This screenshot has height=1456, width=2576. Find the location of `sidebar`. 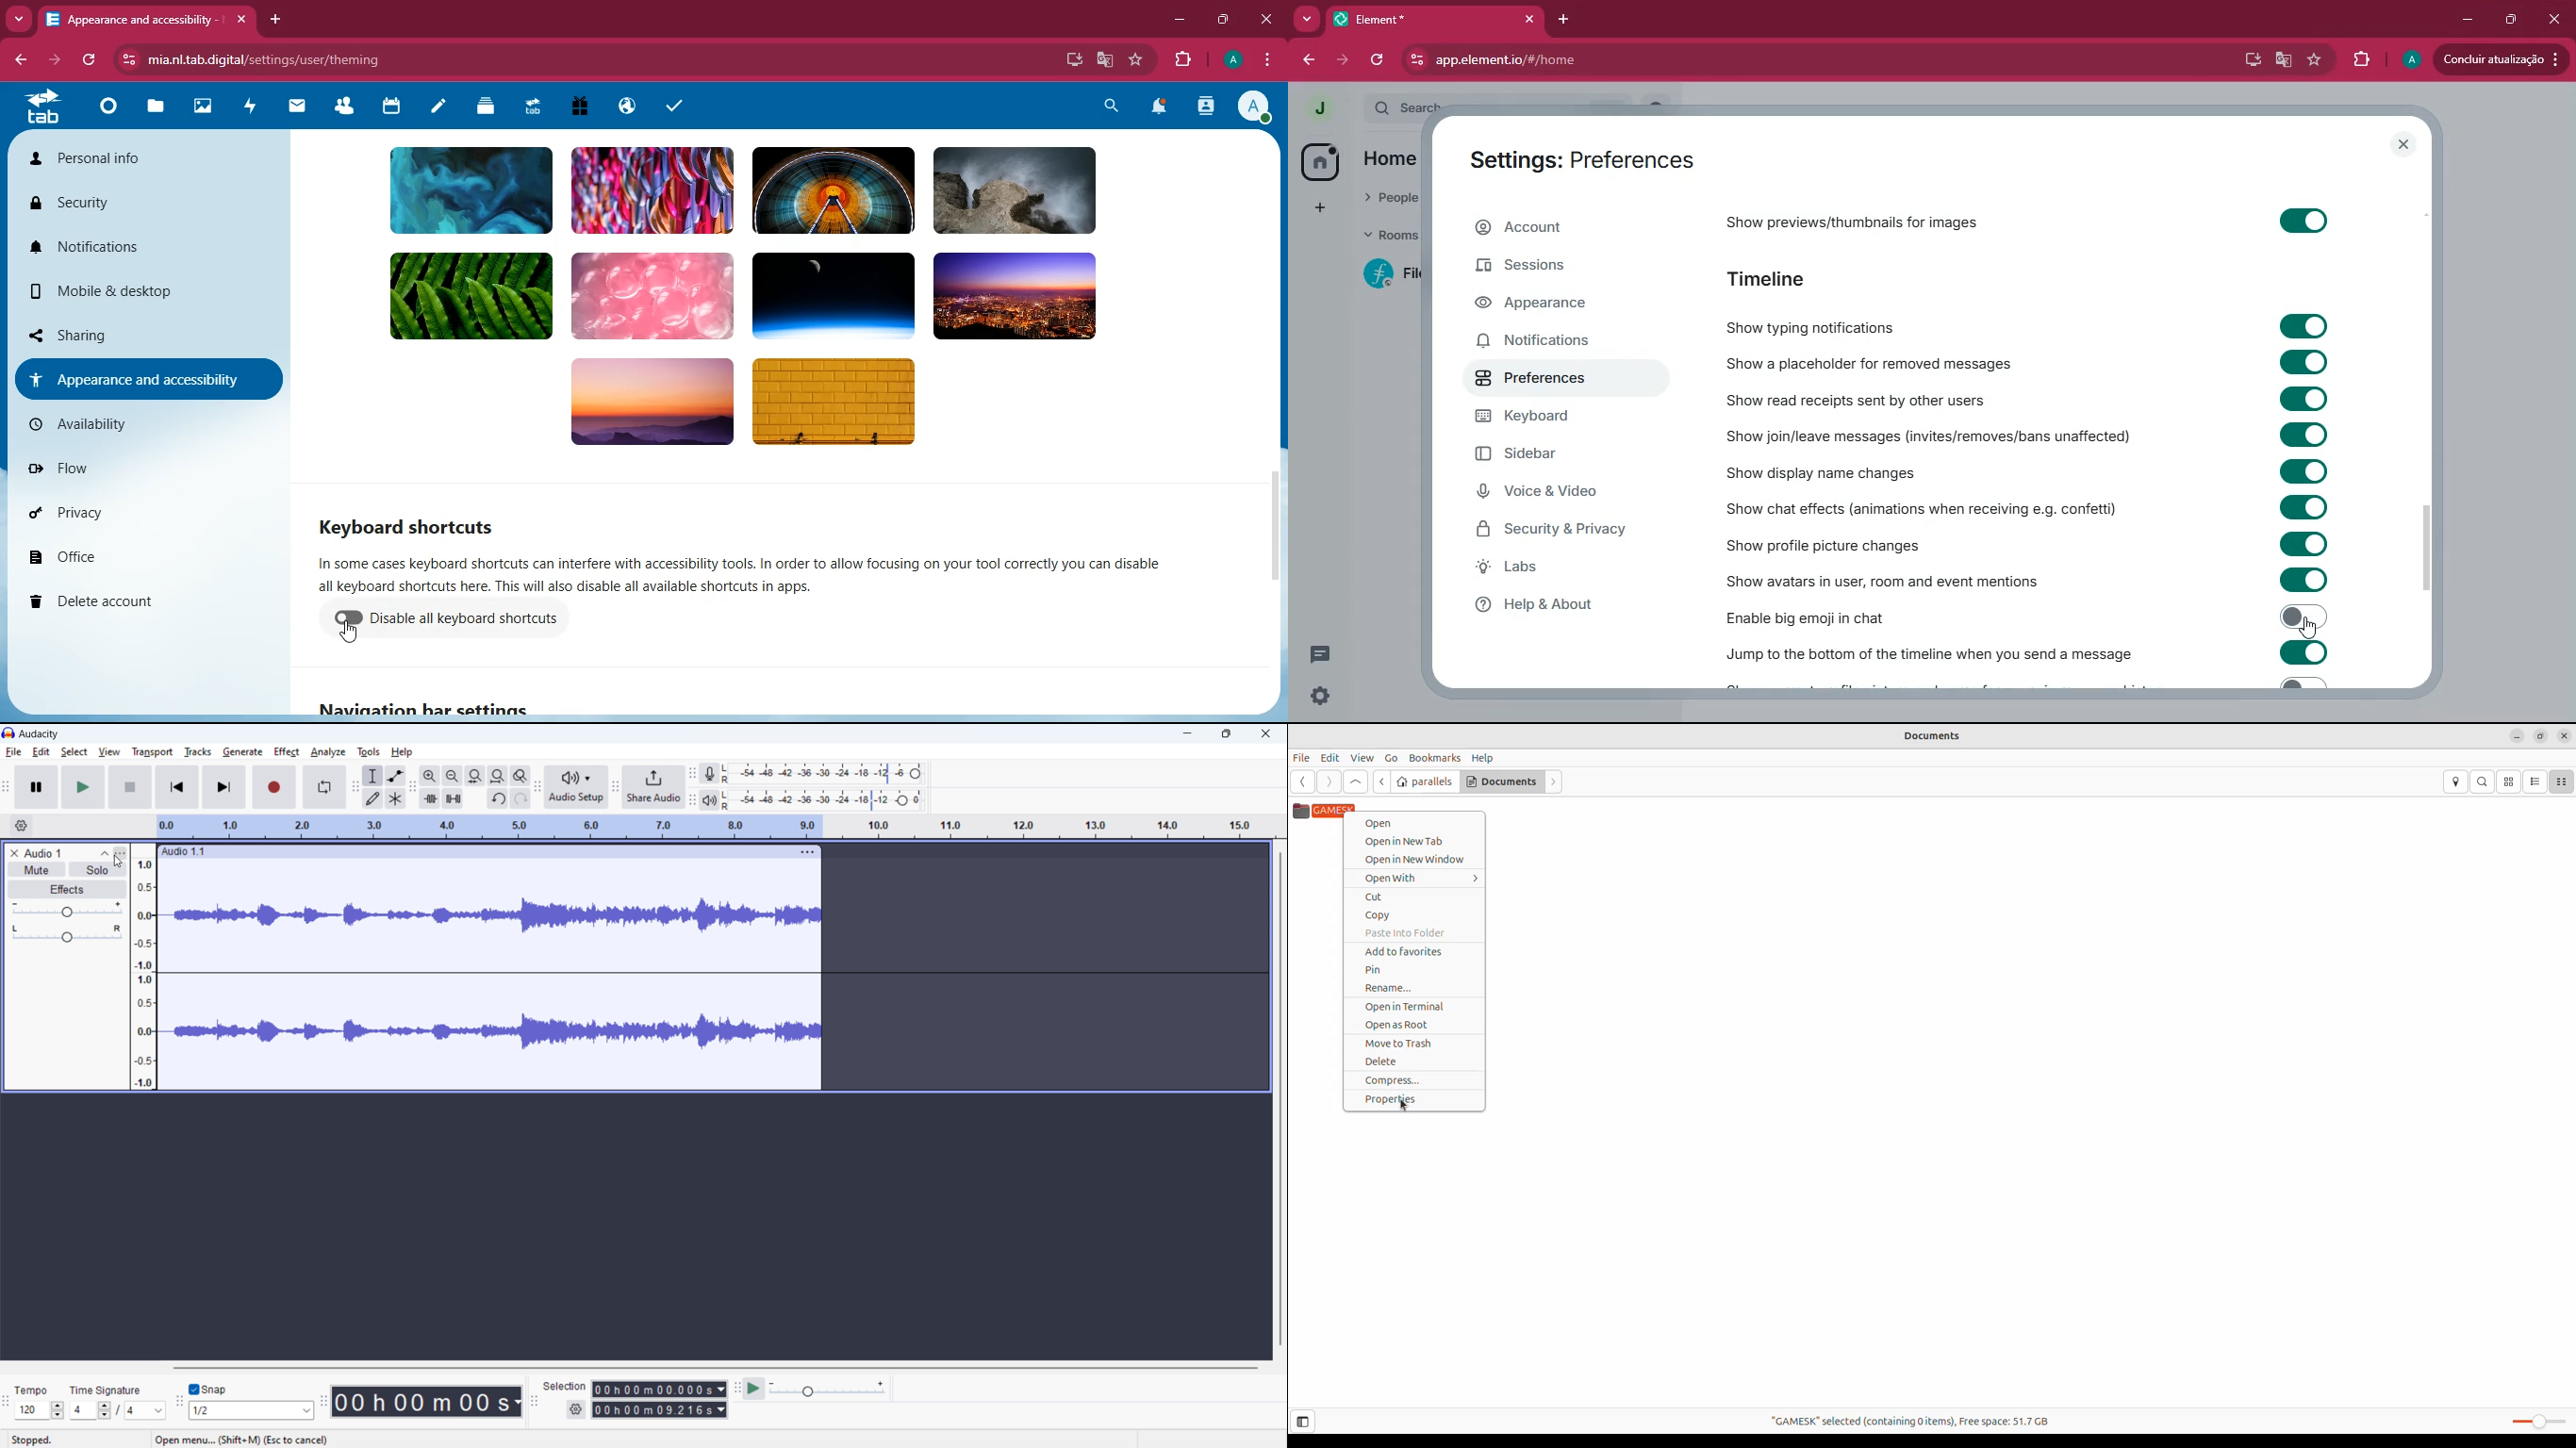

sidebar is located at coordinates (1559, 456).